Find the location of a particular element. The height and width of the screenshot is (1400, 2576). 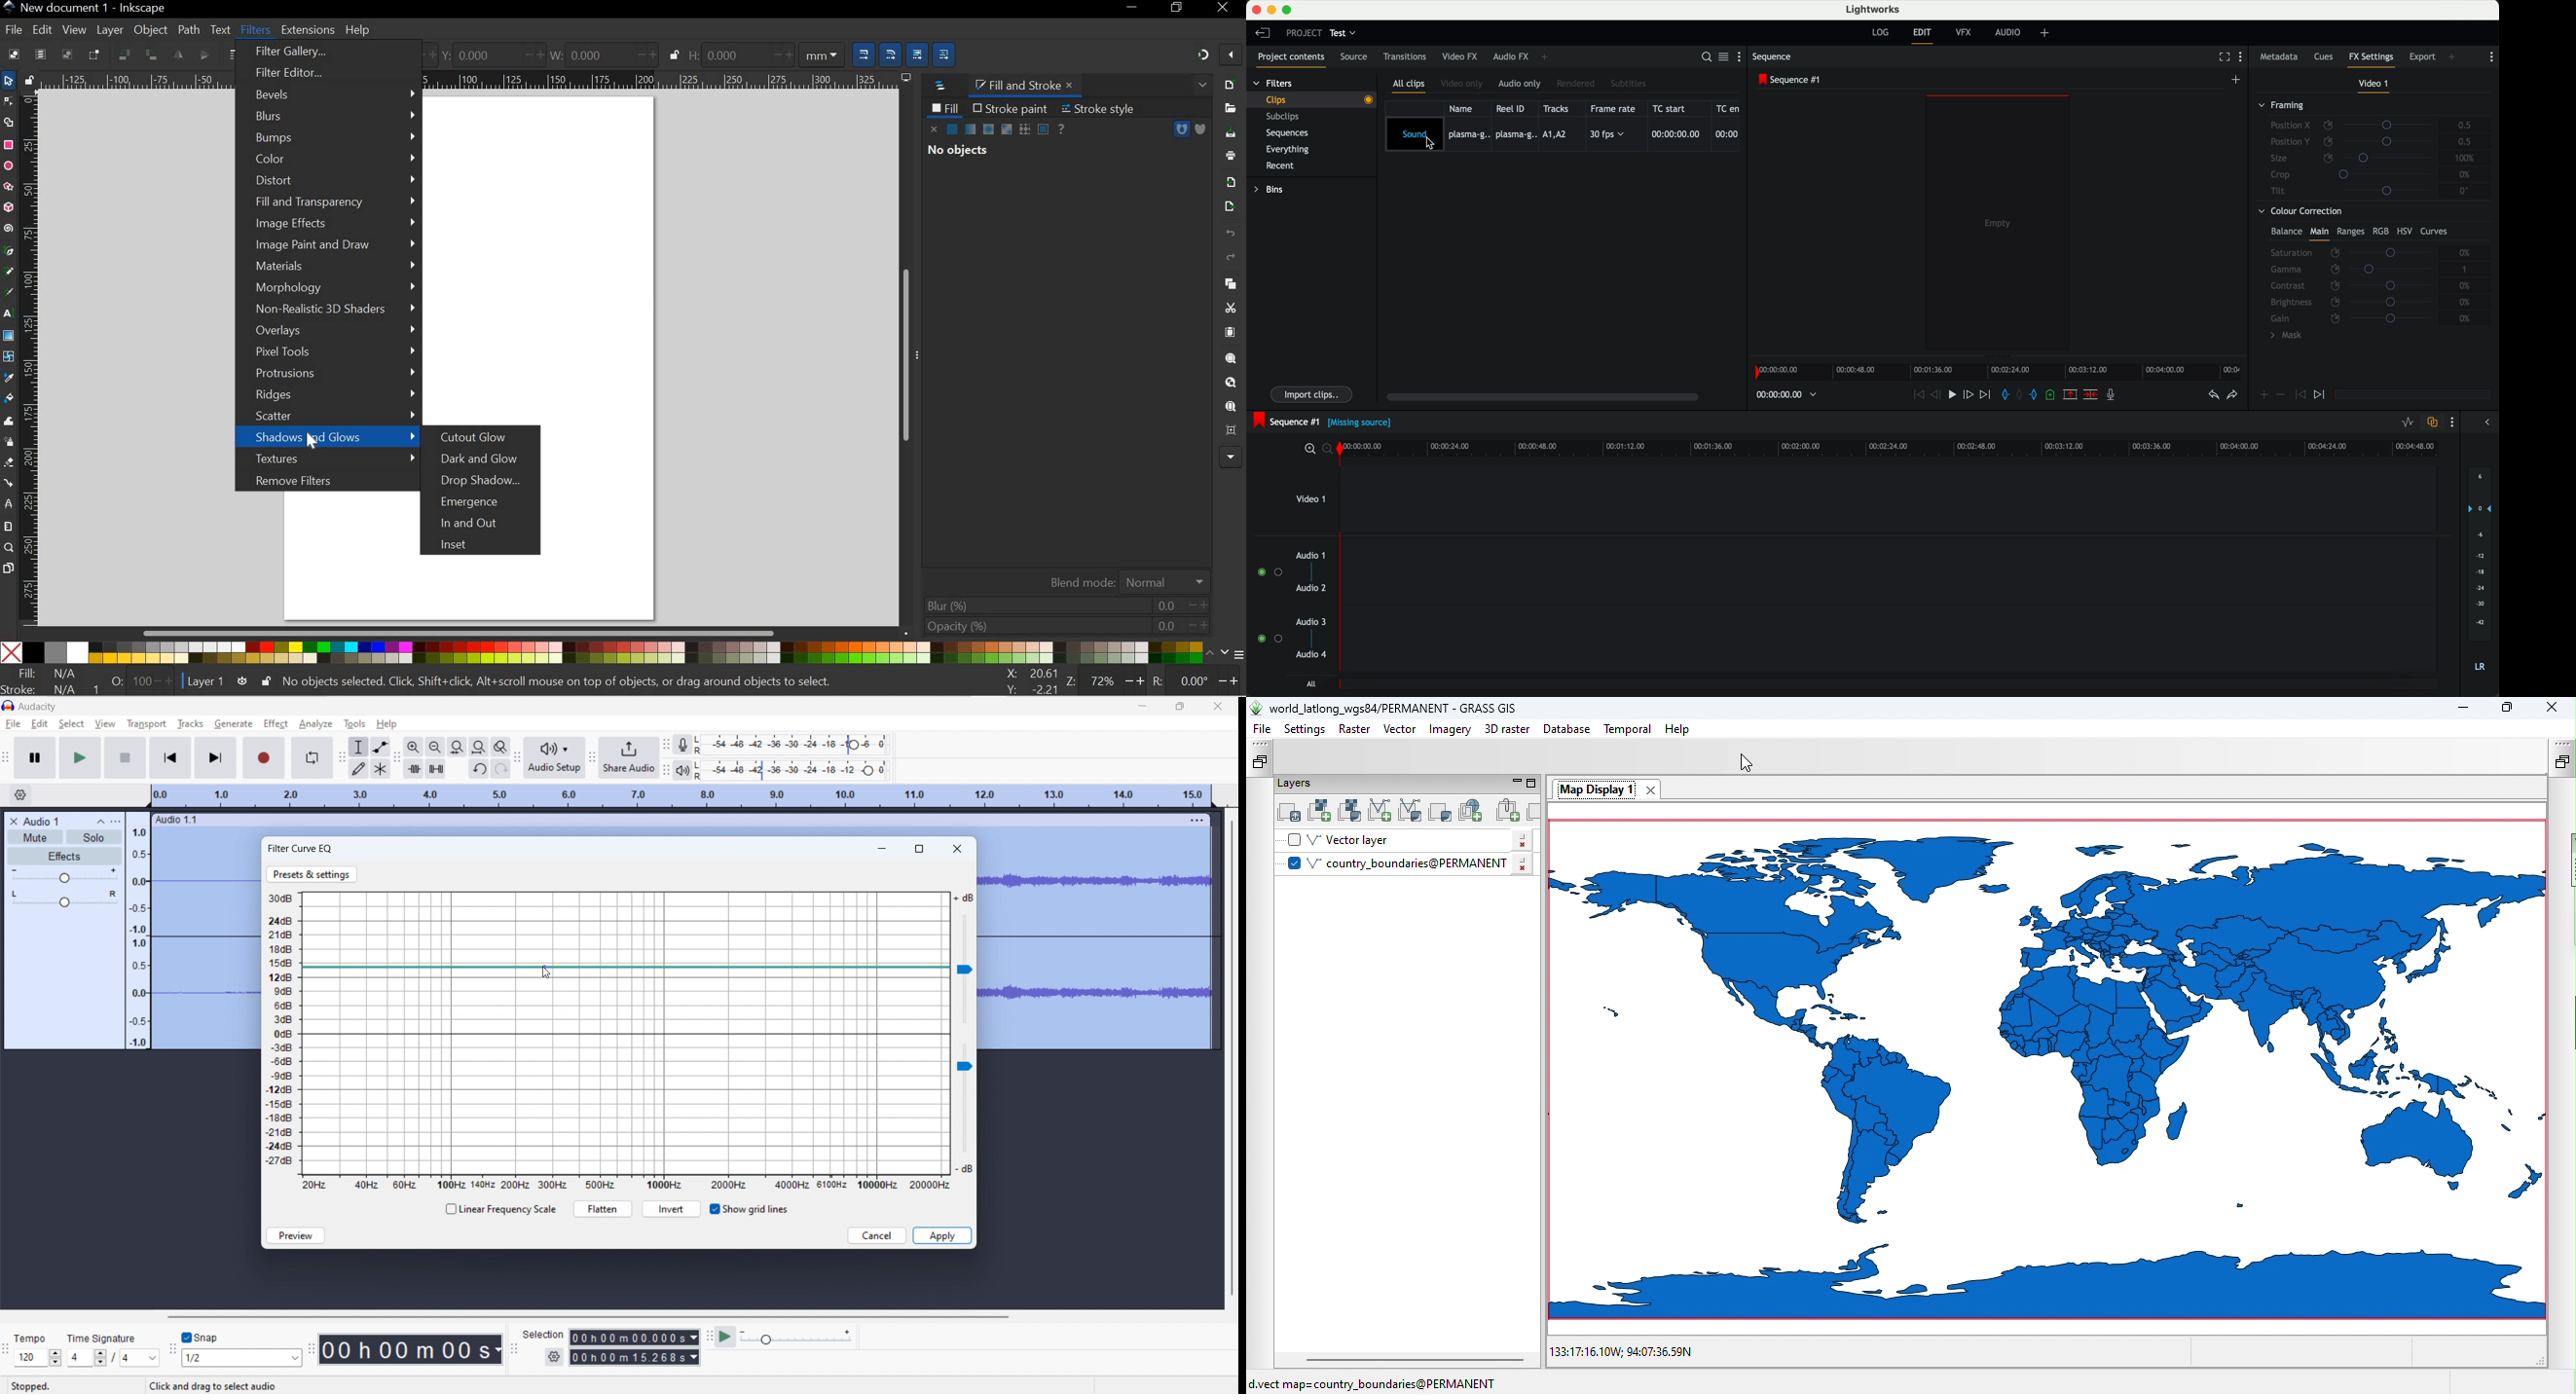

MOVE GRADIENTS is located at coordinates (918, 52).